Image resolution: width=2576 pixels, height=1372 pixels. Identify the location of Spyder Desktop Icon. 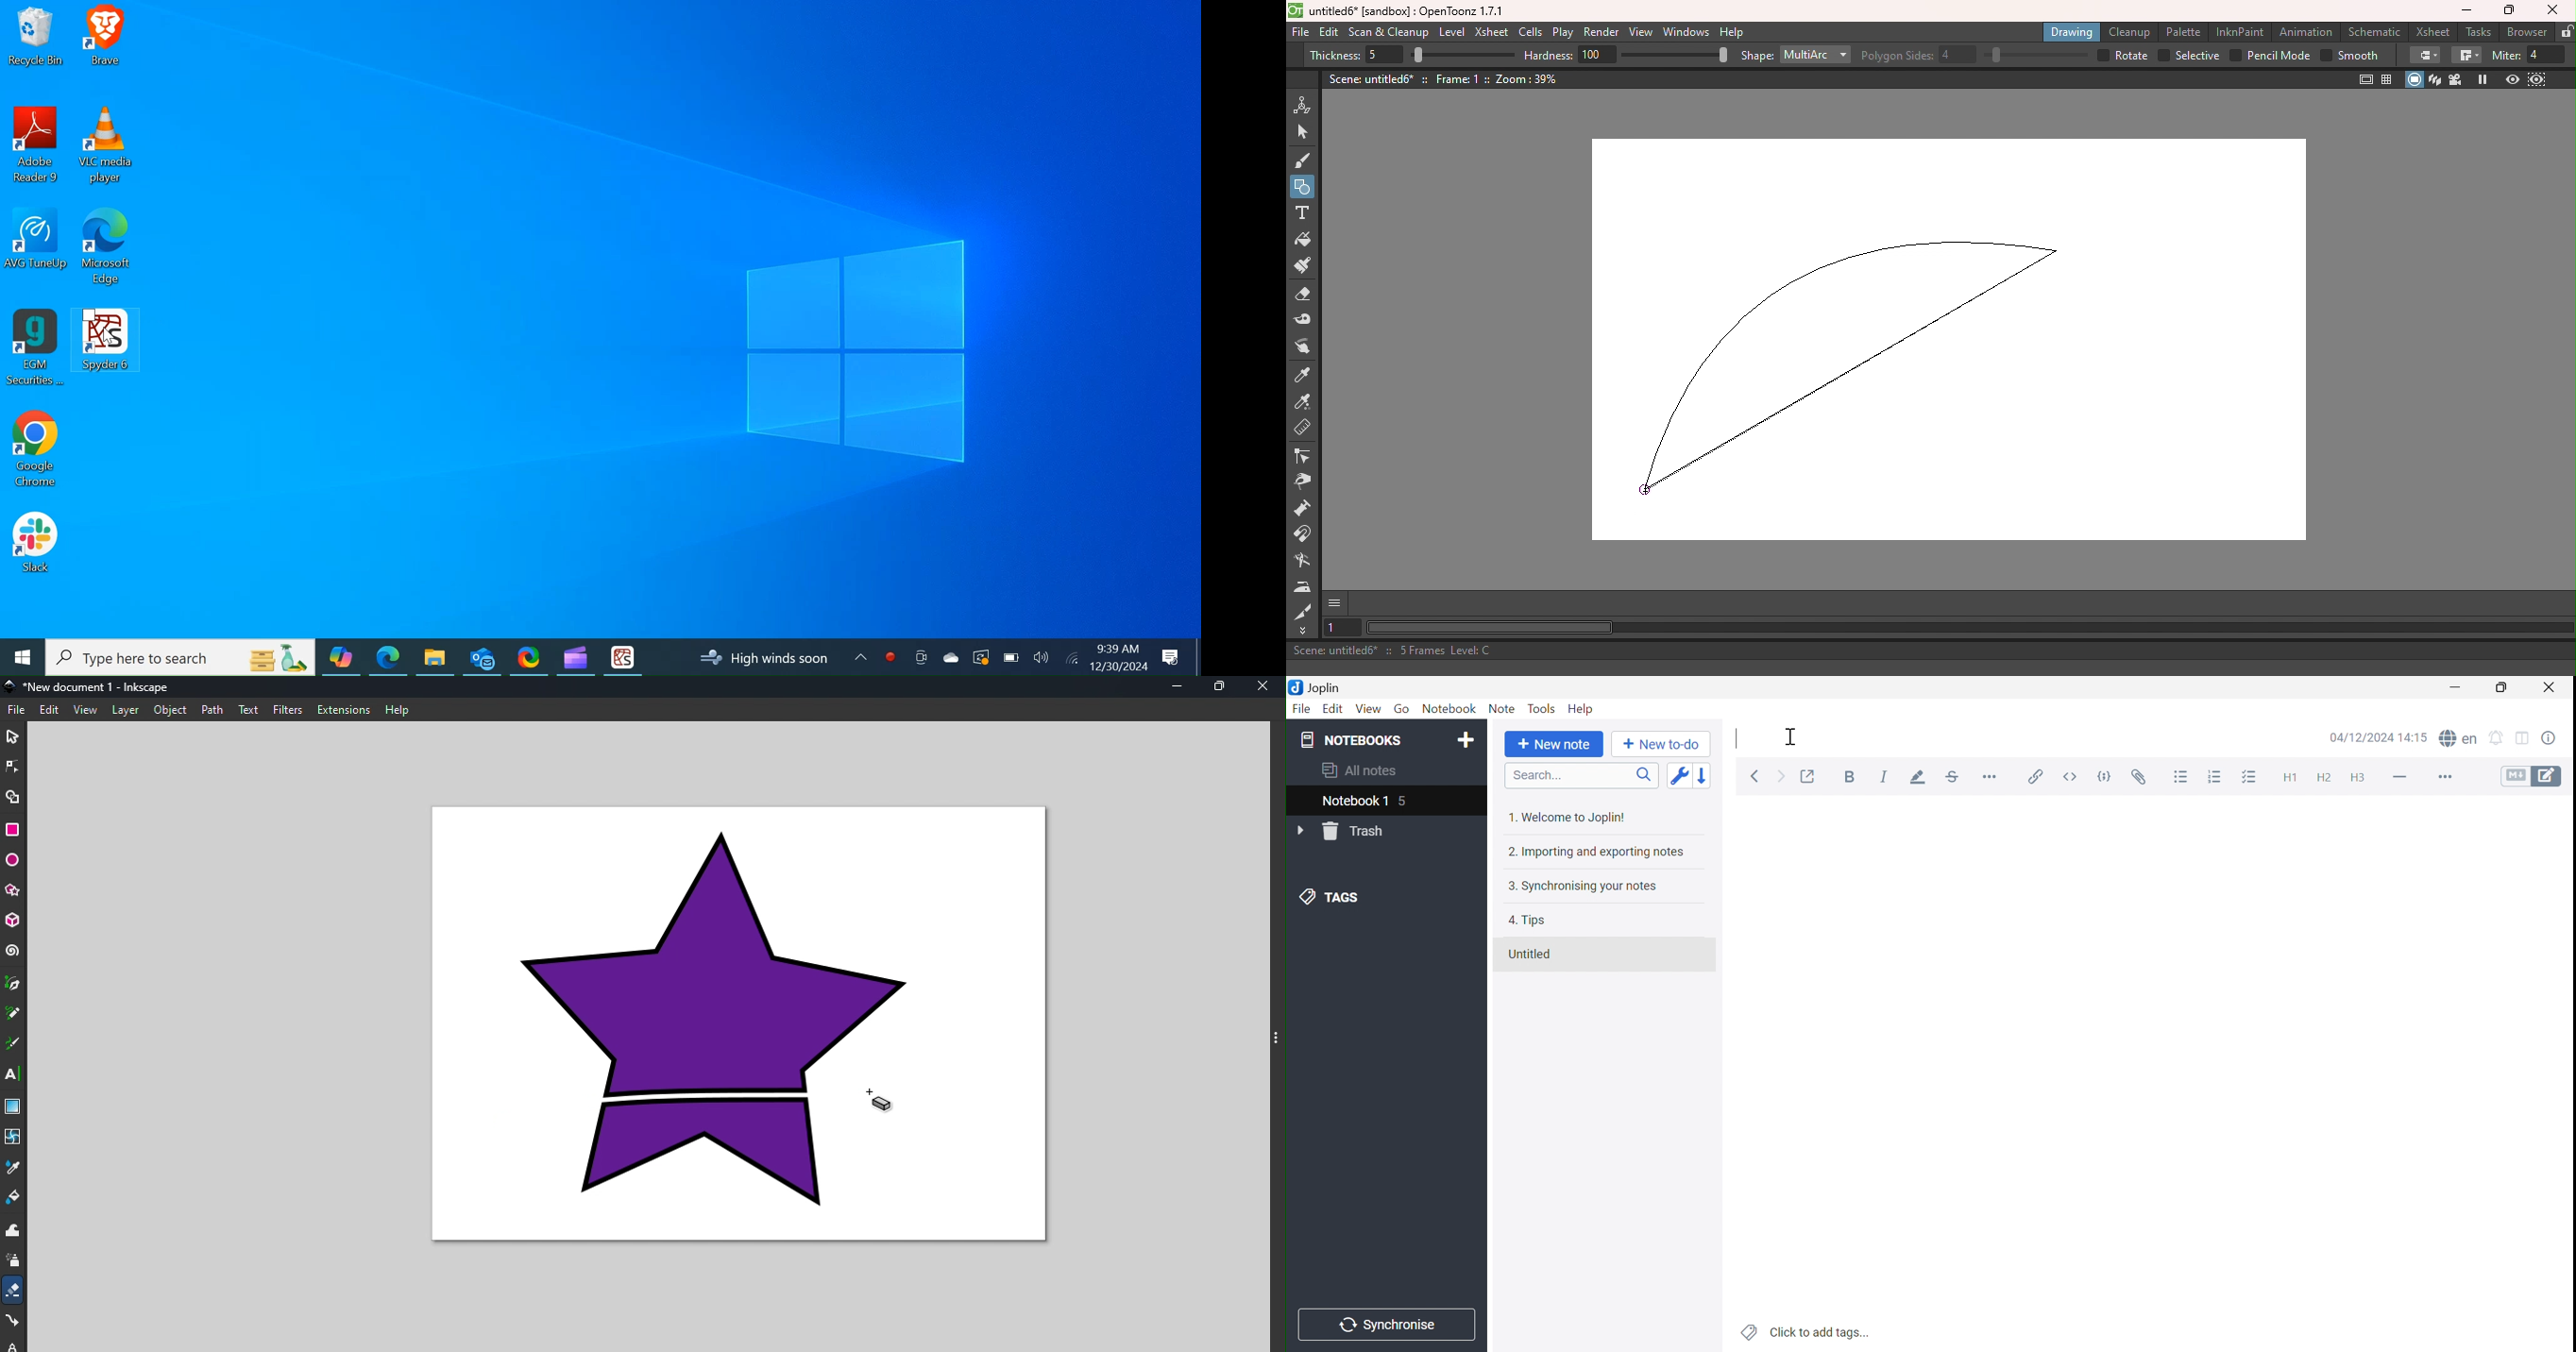
(623, 657).